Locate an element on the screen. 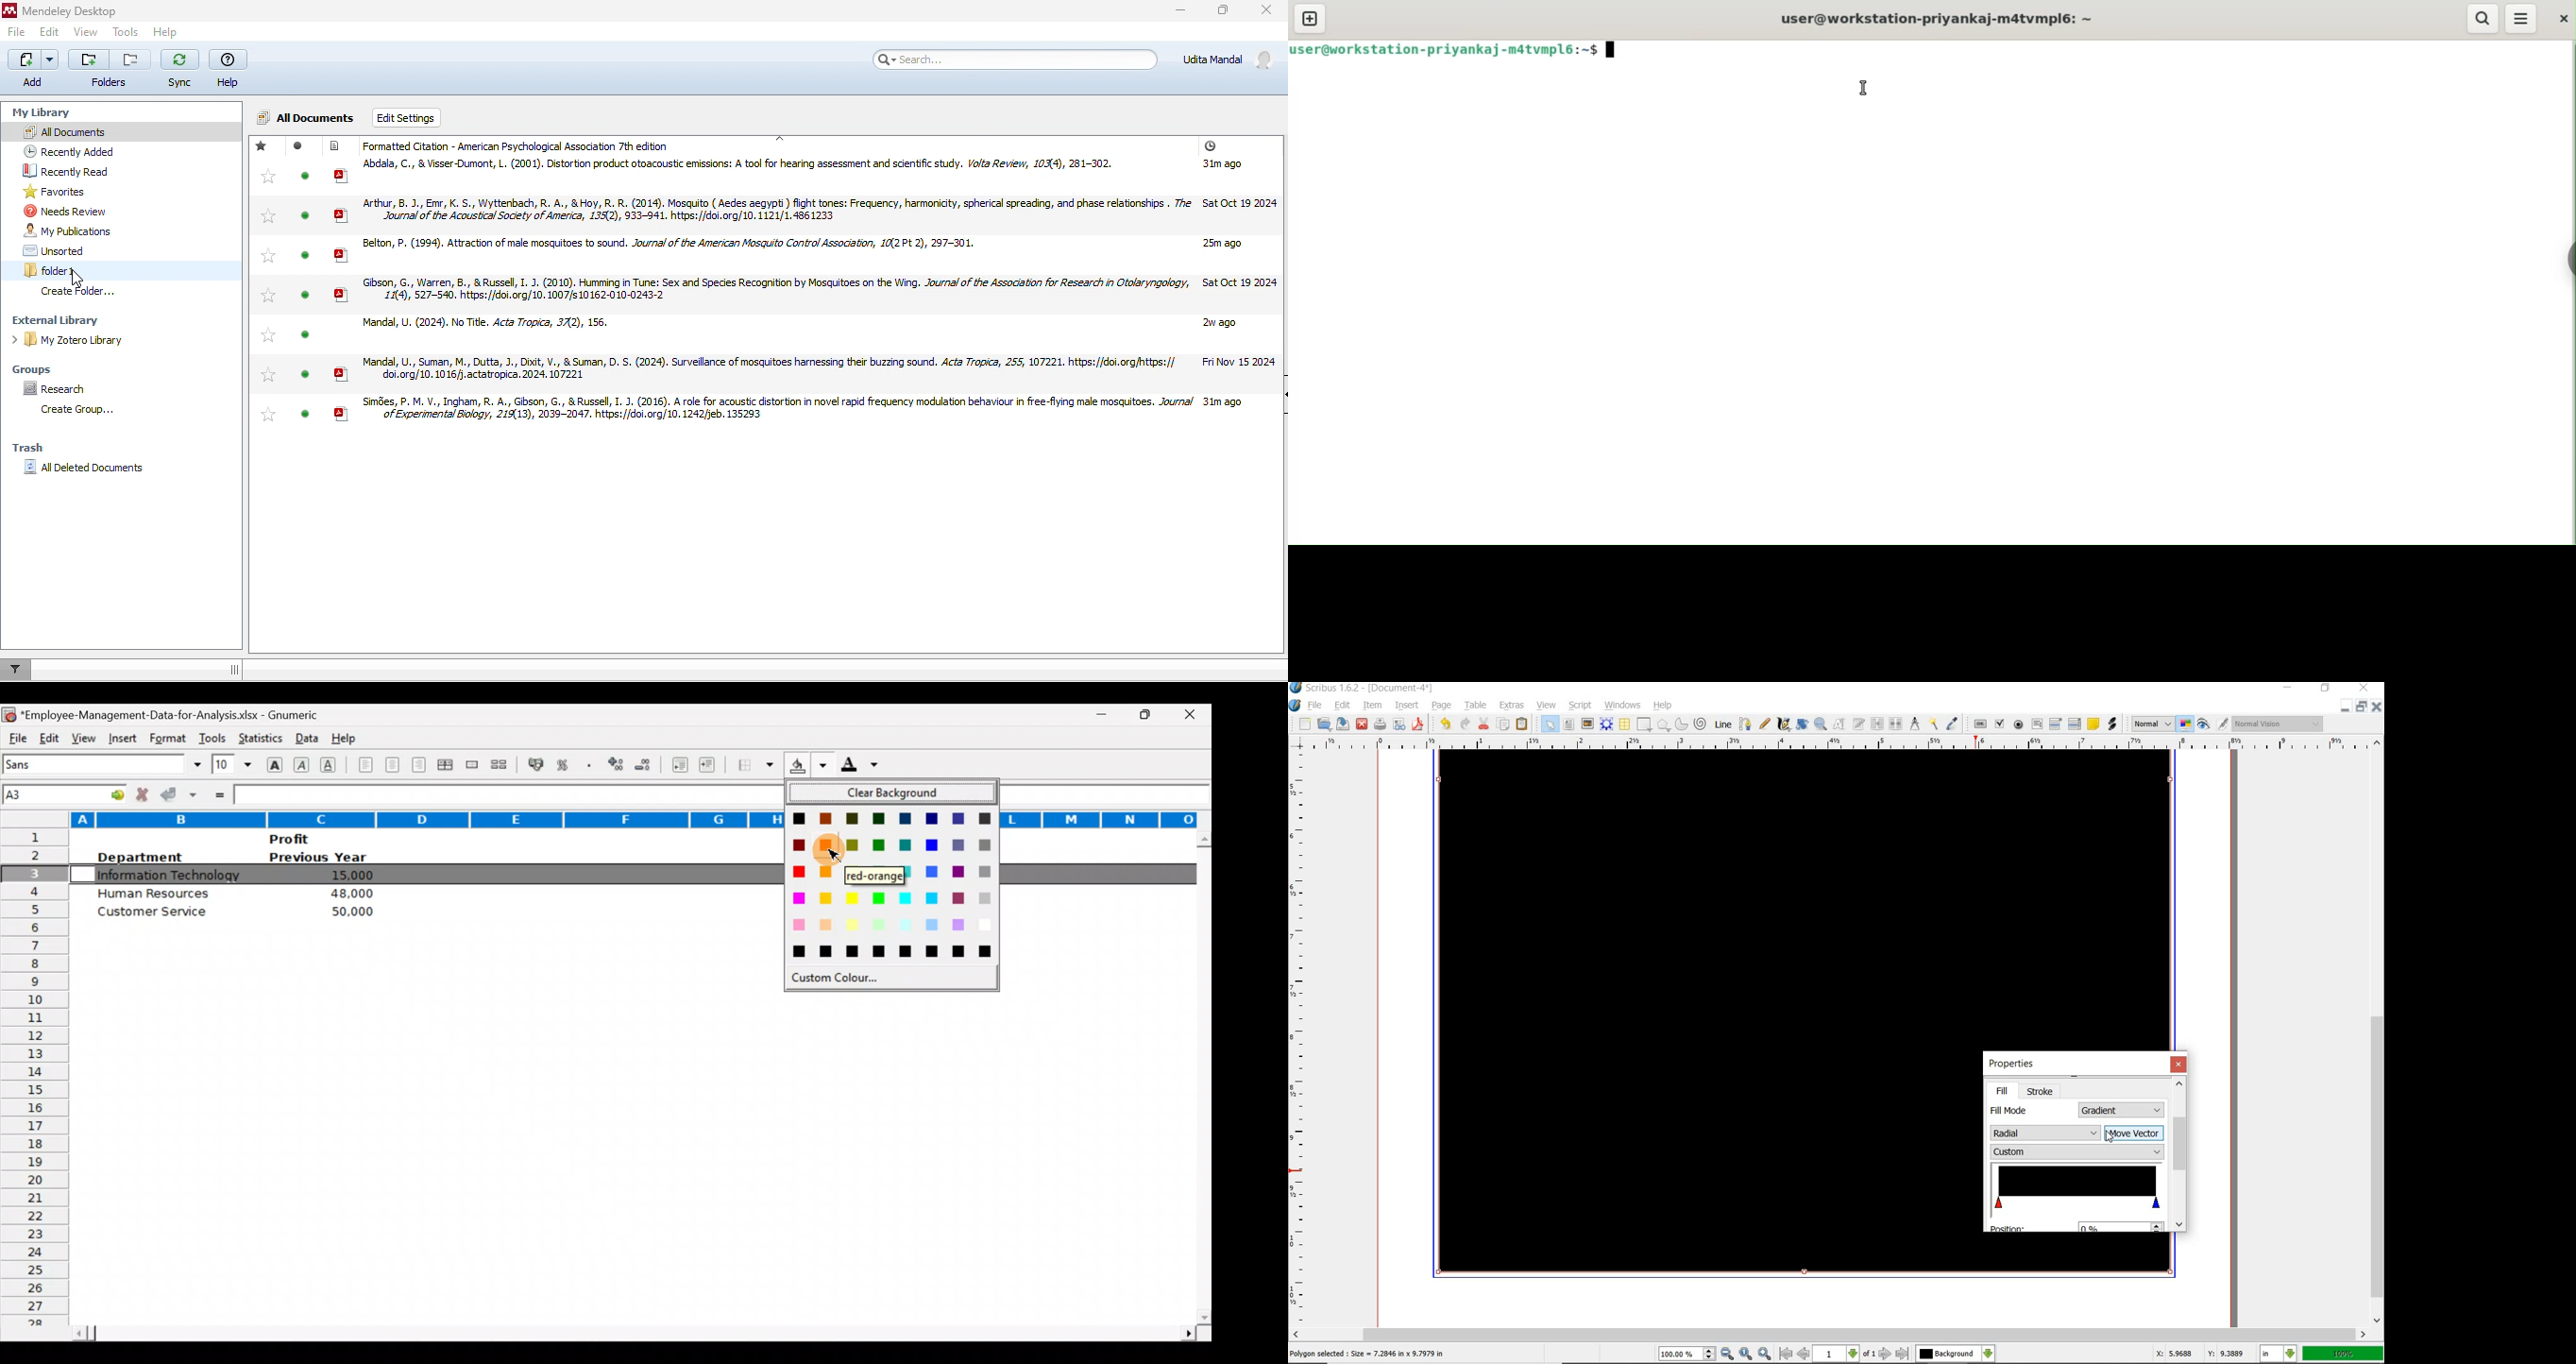 The width and height of the screenshot is (2576, 1372). go to last page is located at coordinates (1903, 1354).